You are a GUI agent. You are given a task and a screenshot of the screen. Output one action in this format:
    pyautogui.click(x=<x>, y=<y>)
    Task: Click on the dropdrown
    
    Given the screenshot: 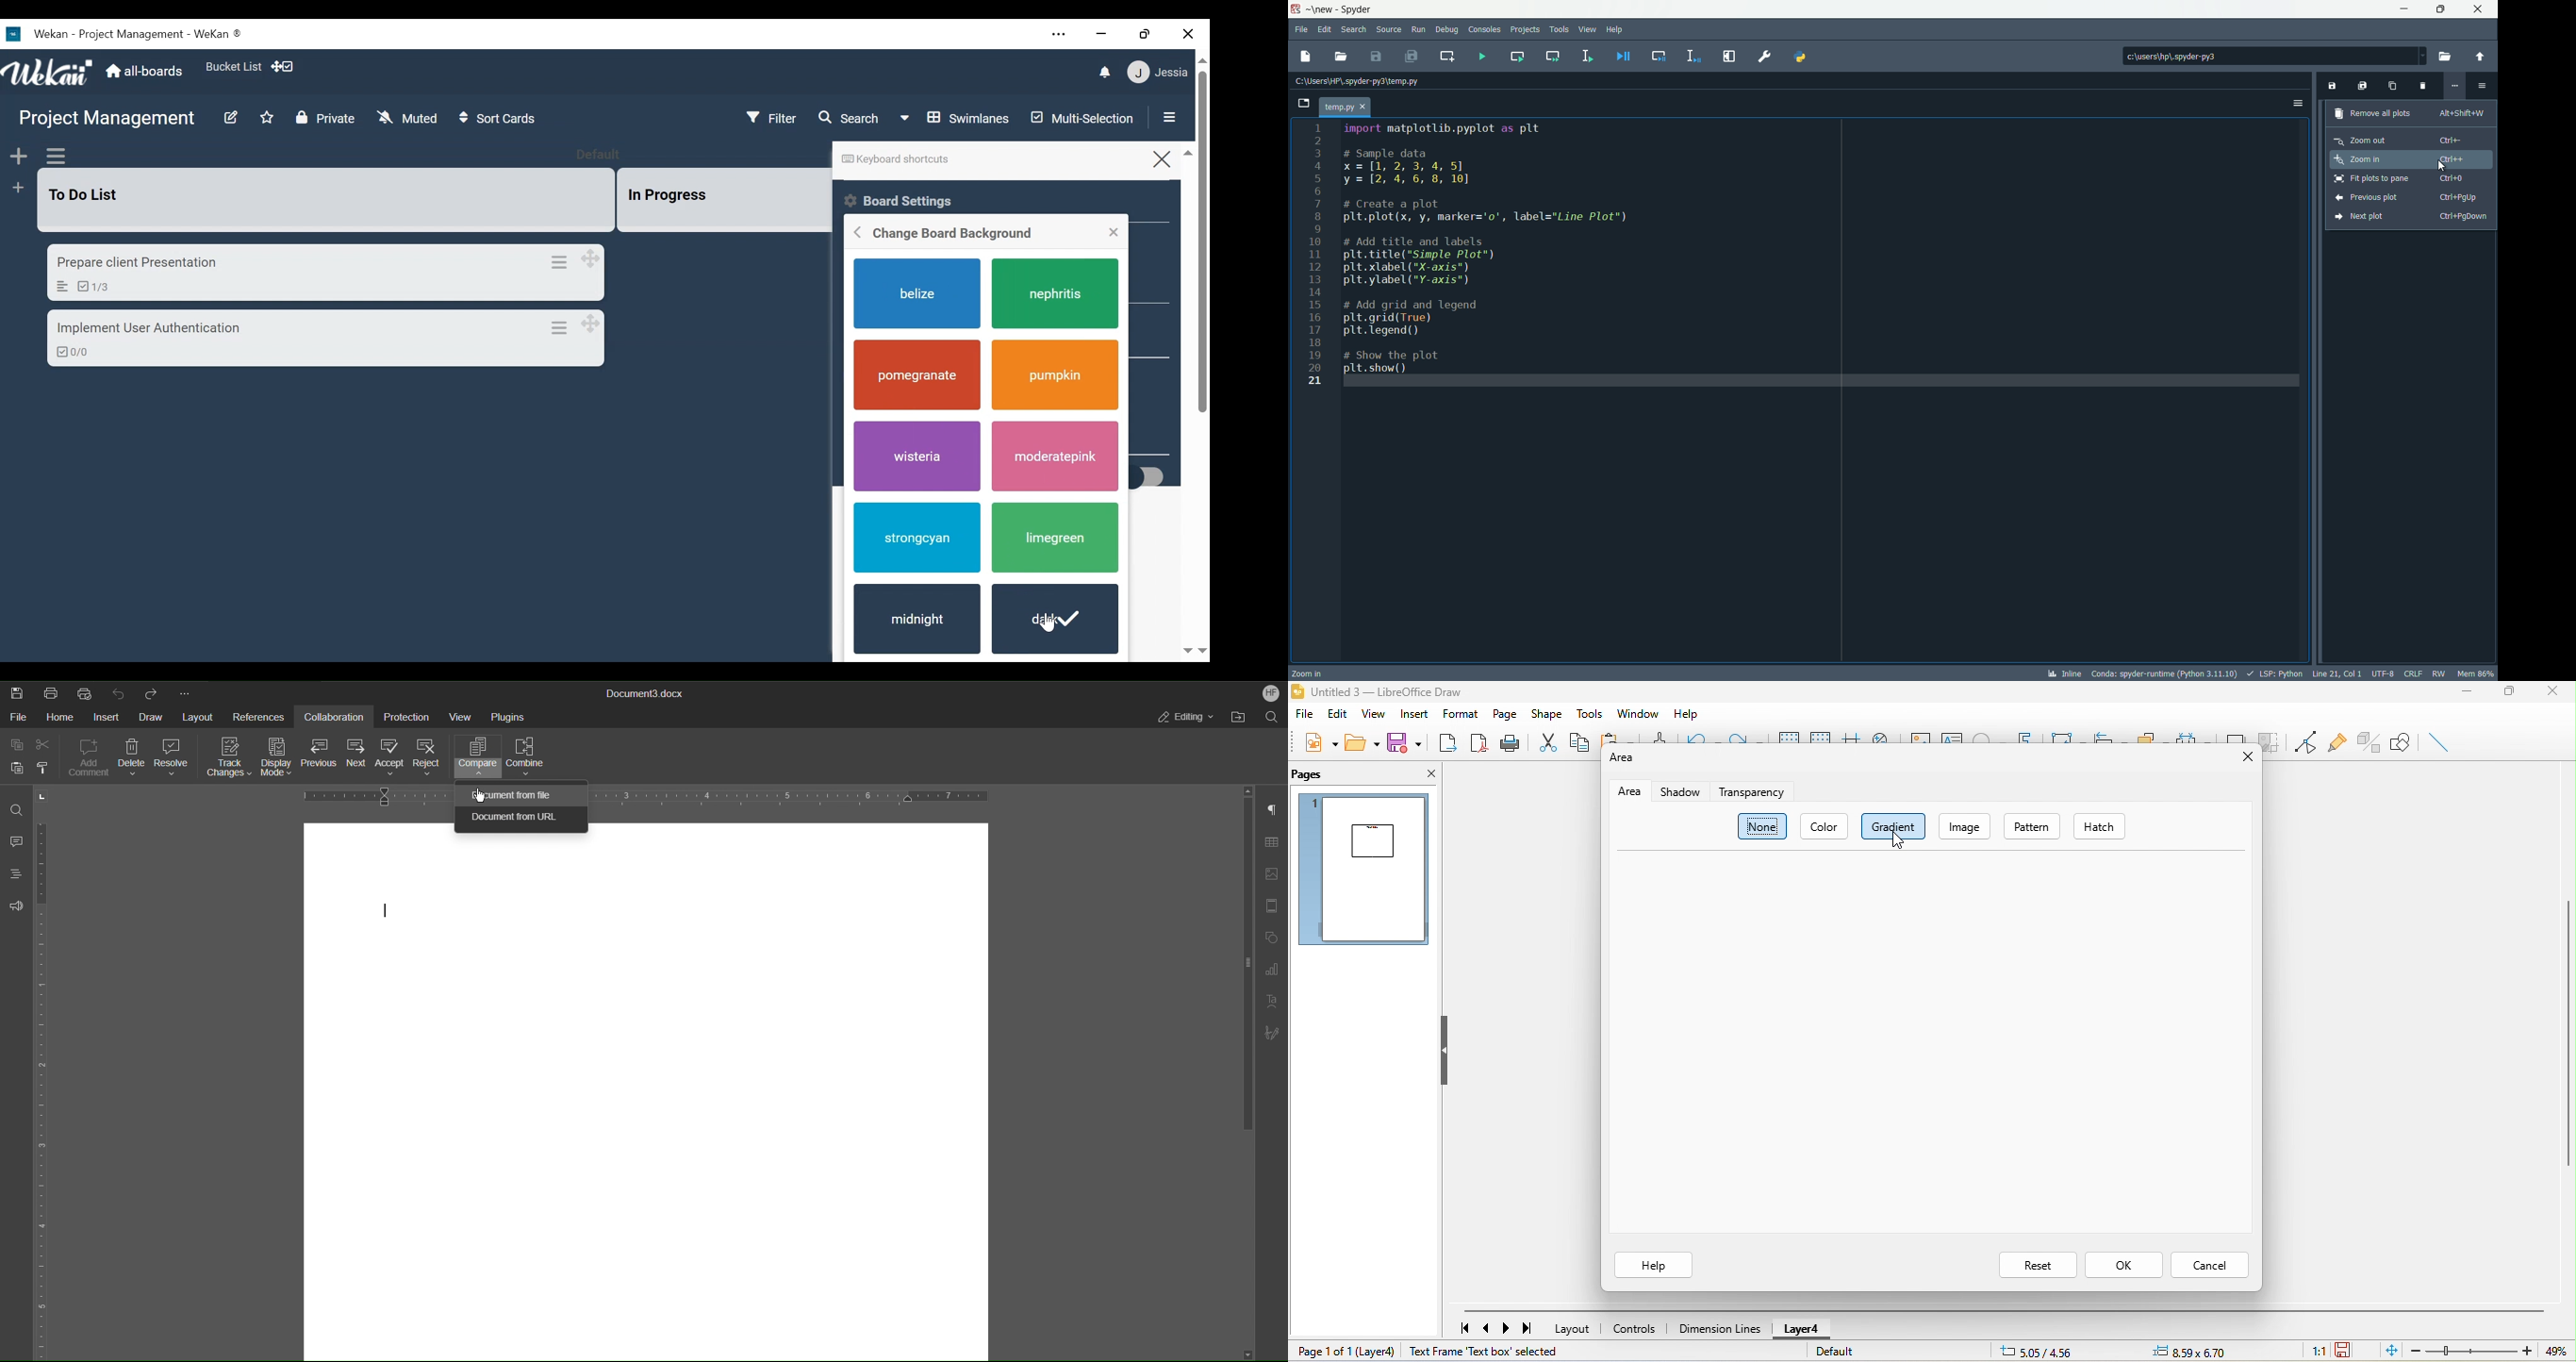 What is the action you would take?
    pyautogui.click(x=2423, y=56)
    